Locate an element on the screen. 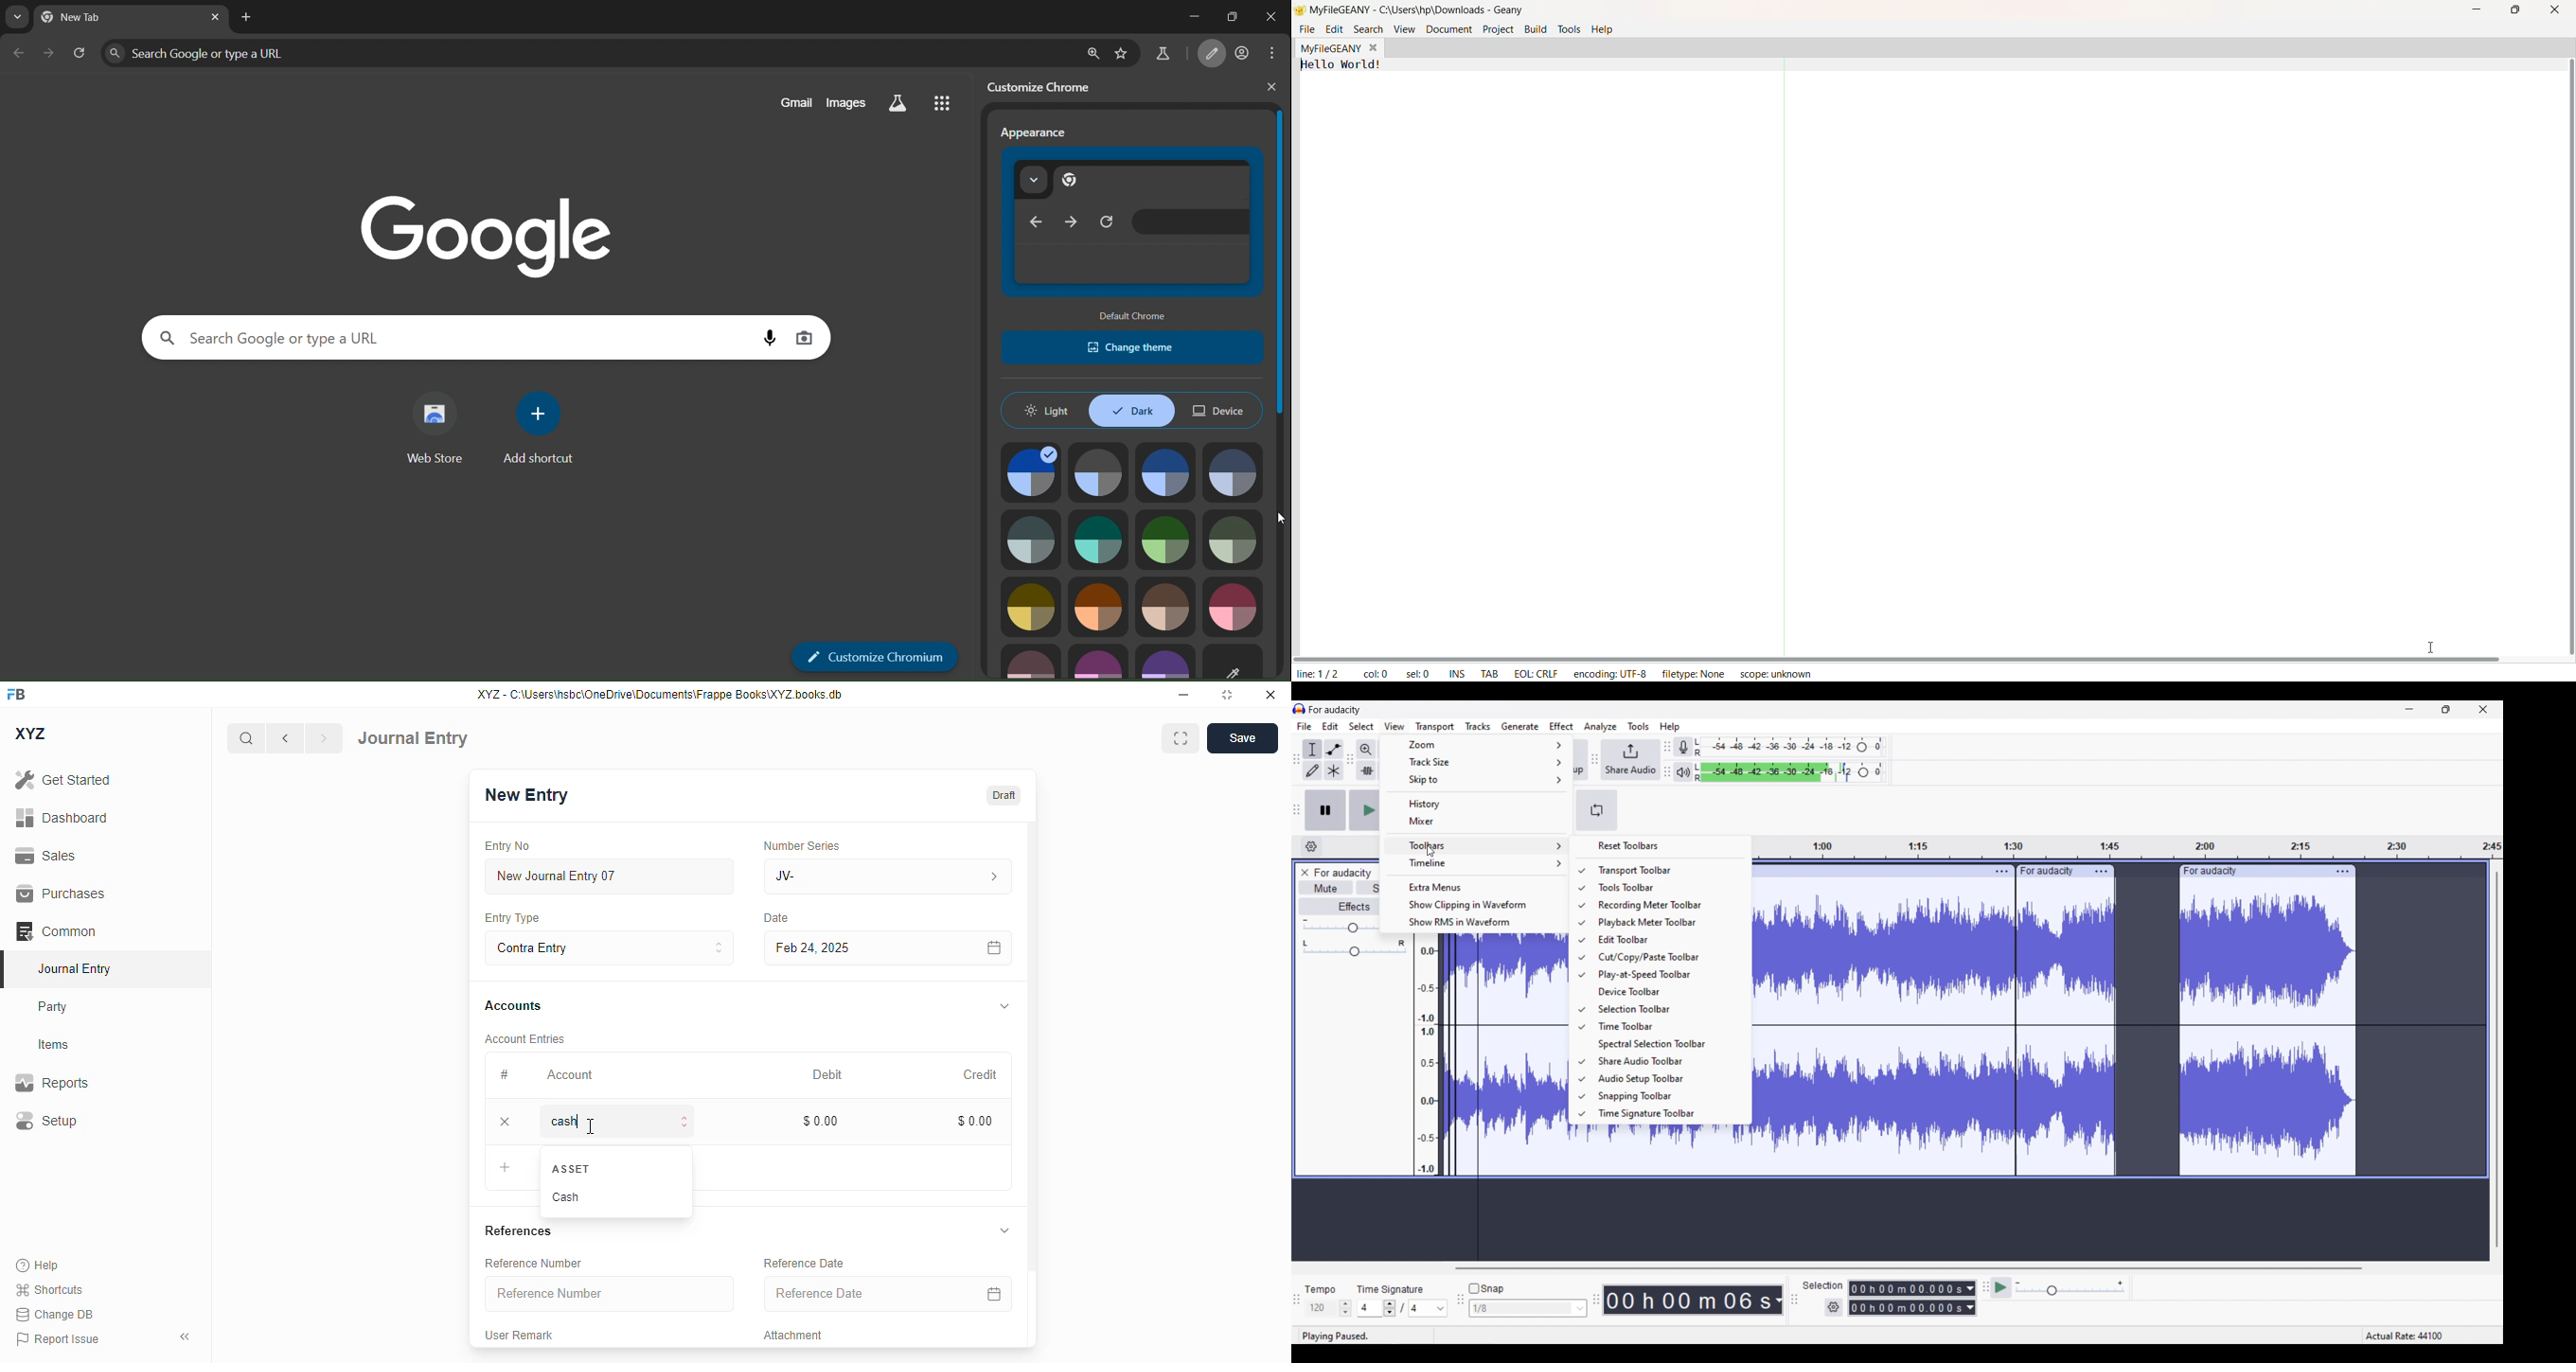  new journal entry 07 is located at coordinates (611, 876).